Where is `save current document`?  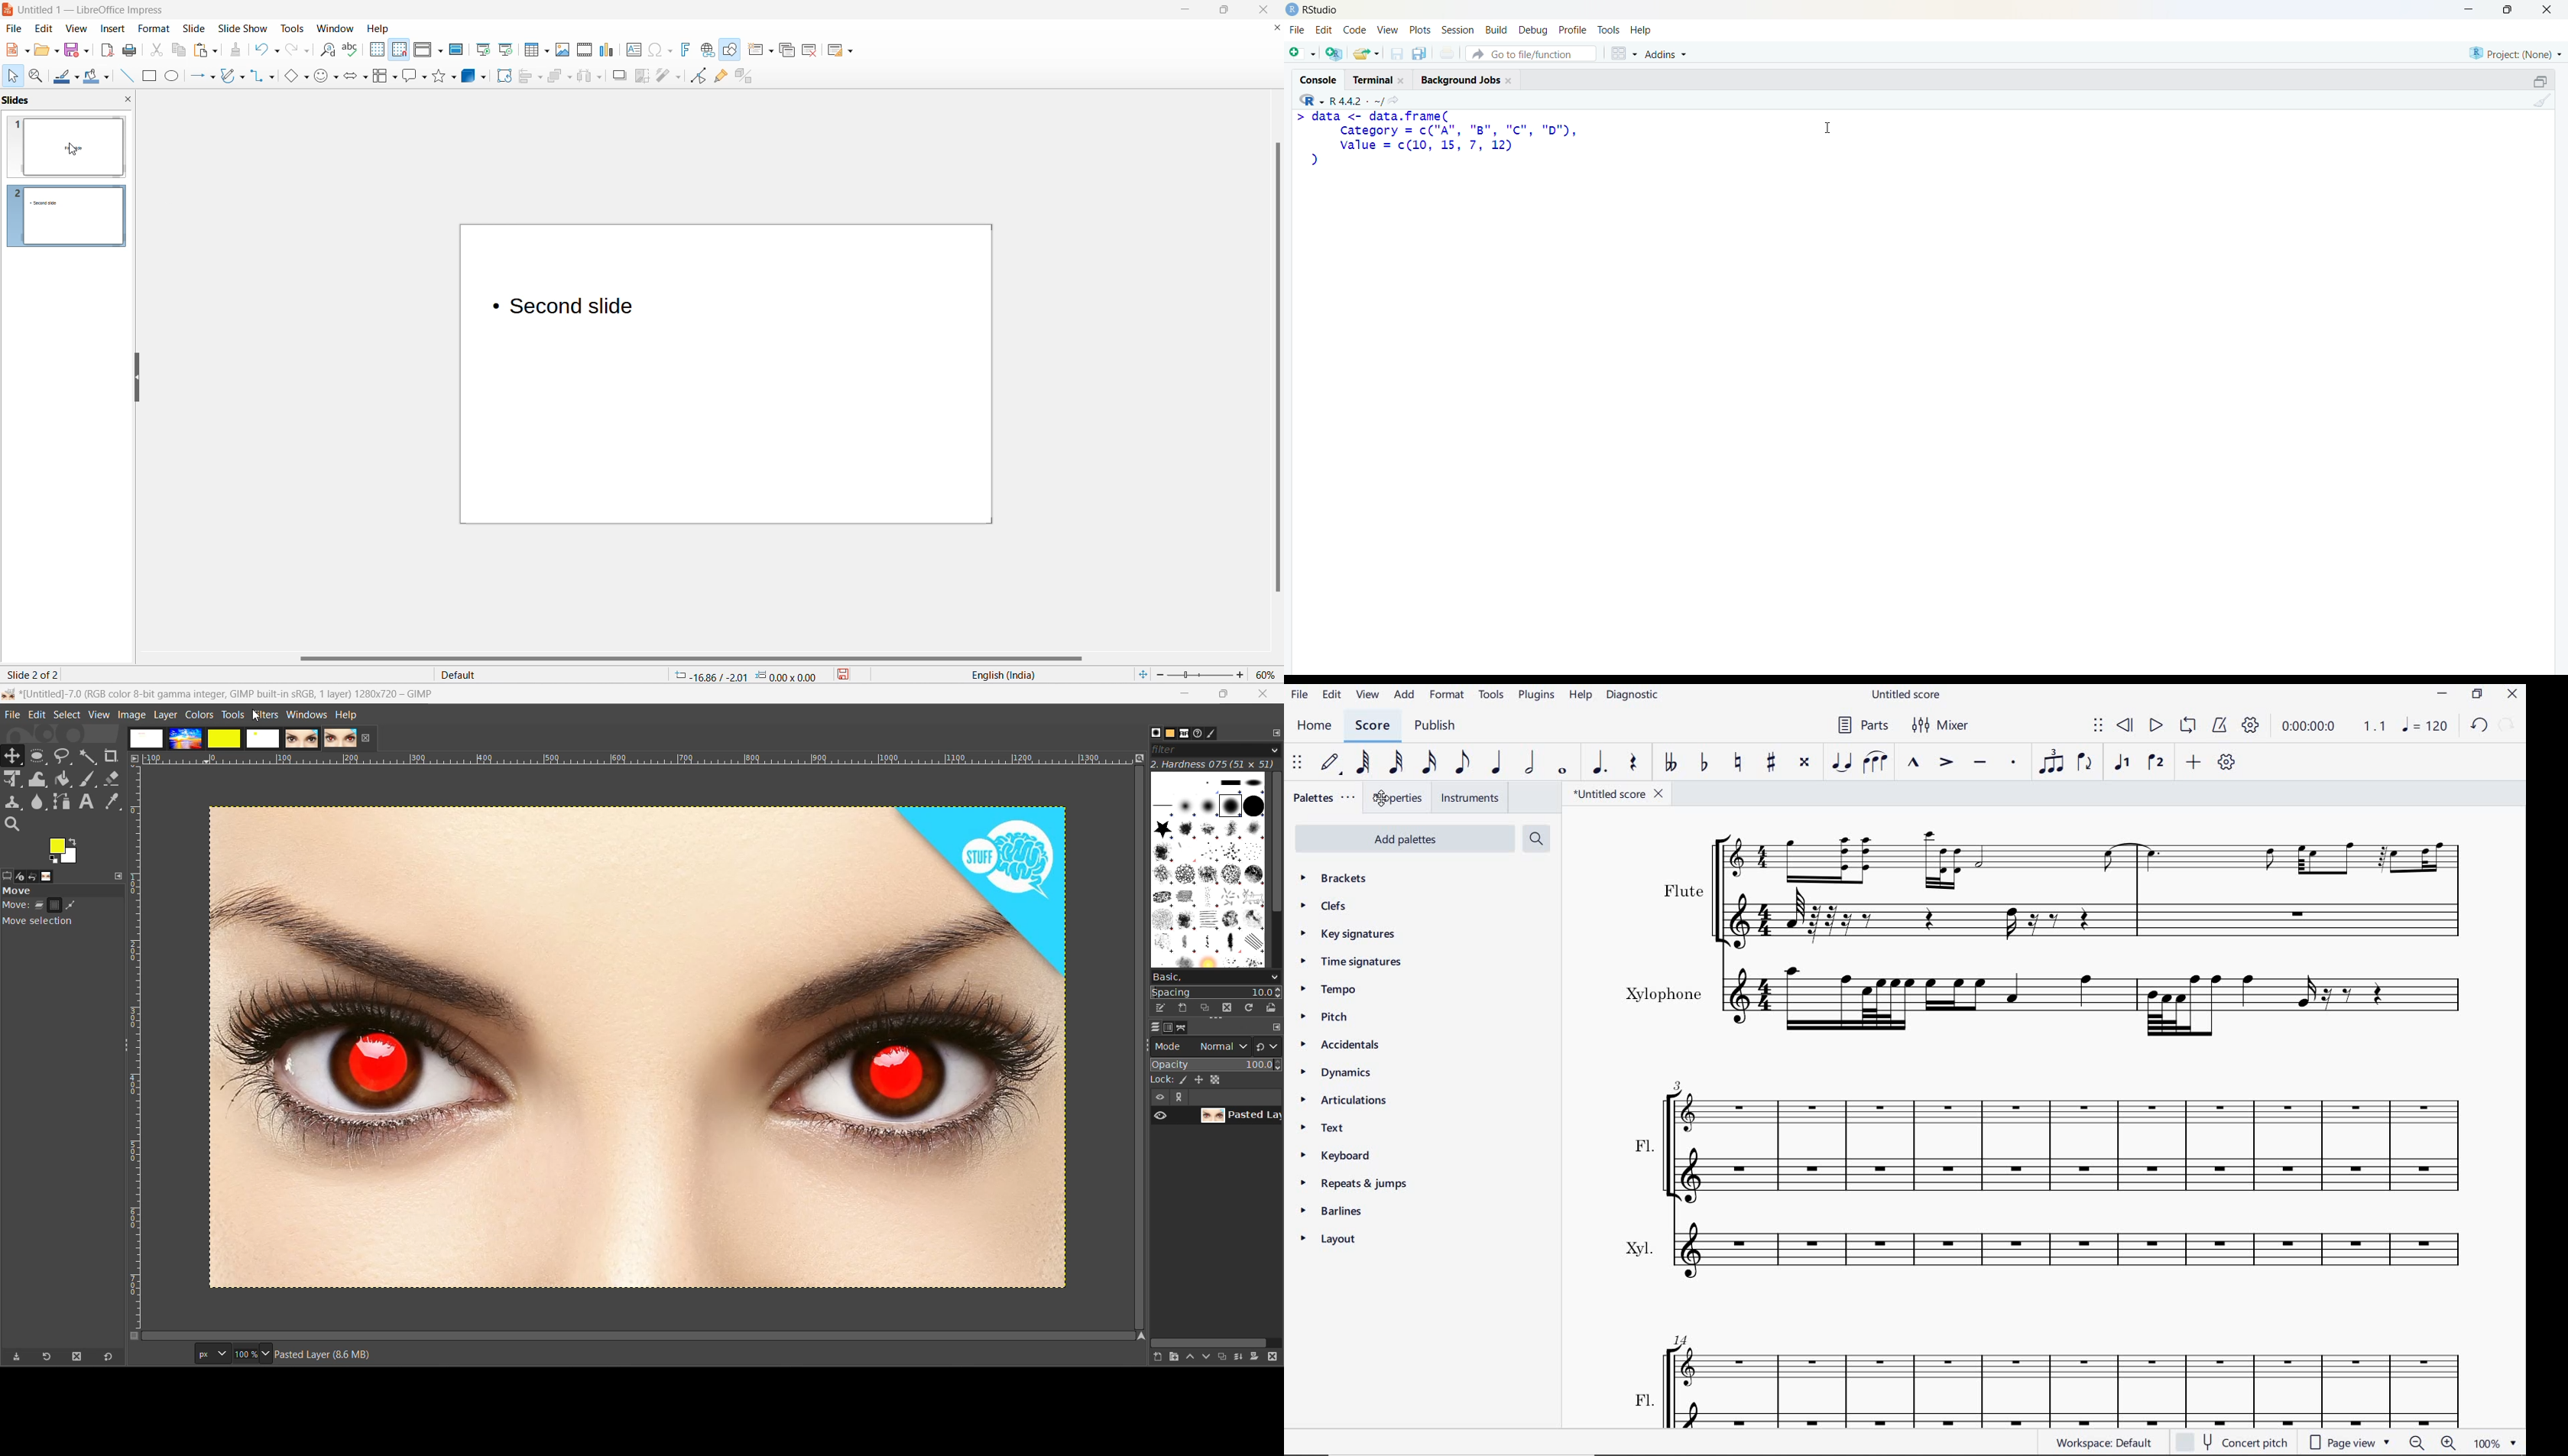
save current document is located at coordinates (1396, 54).